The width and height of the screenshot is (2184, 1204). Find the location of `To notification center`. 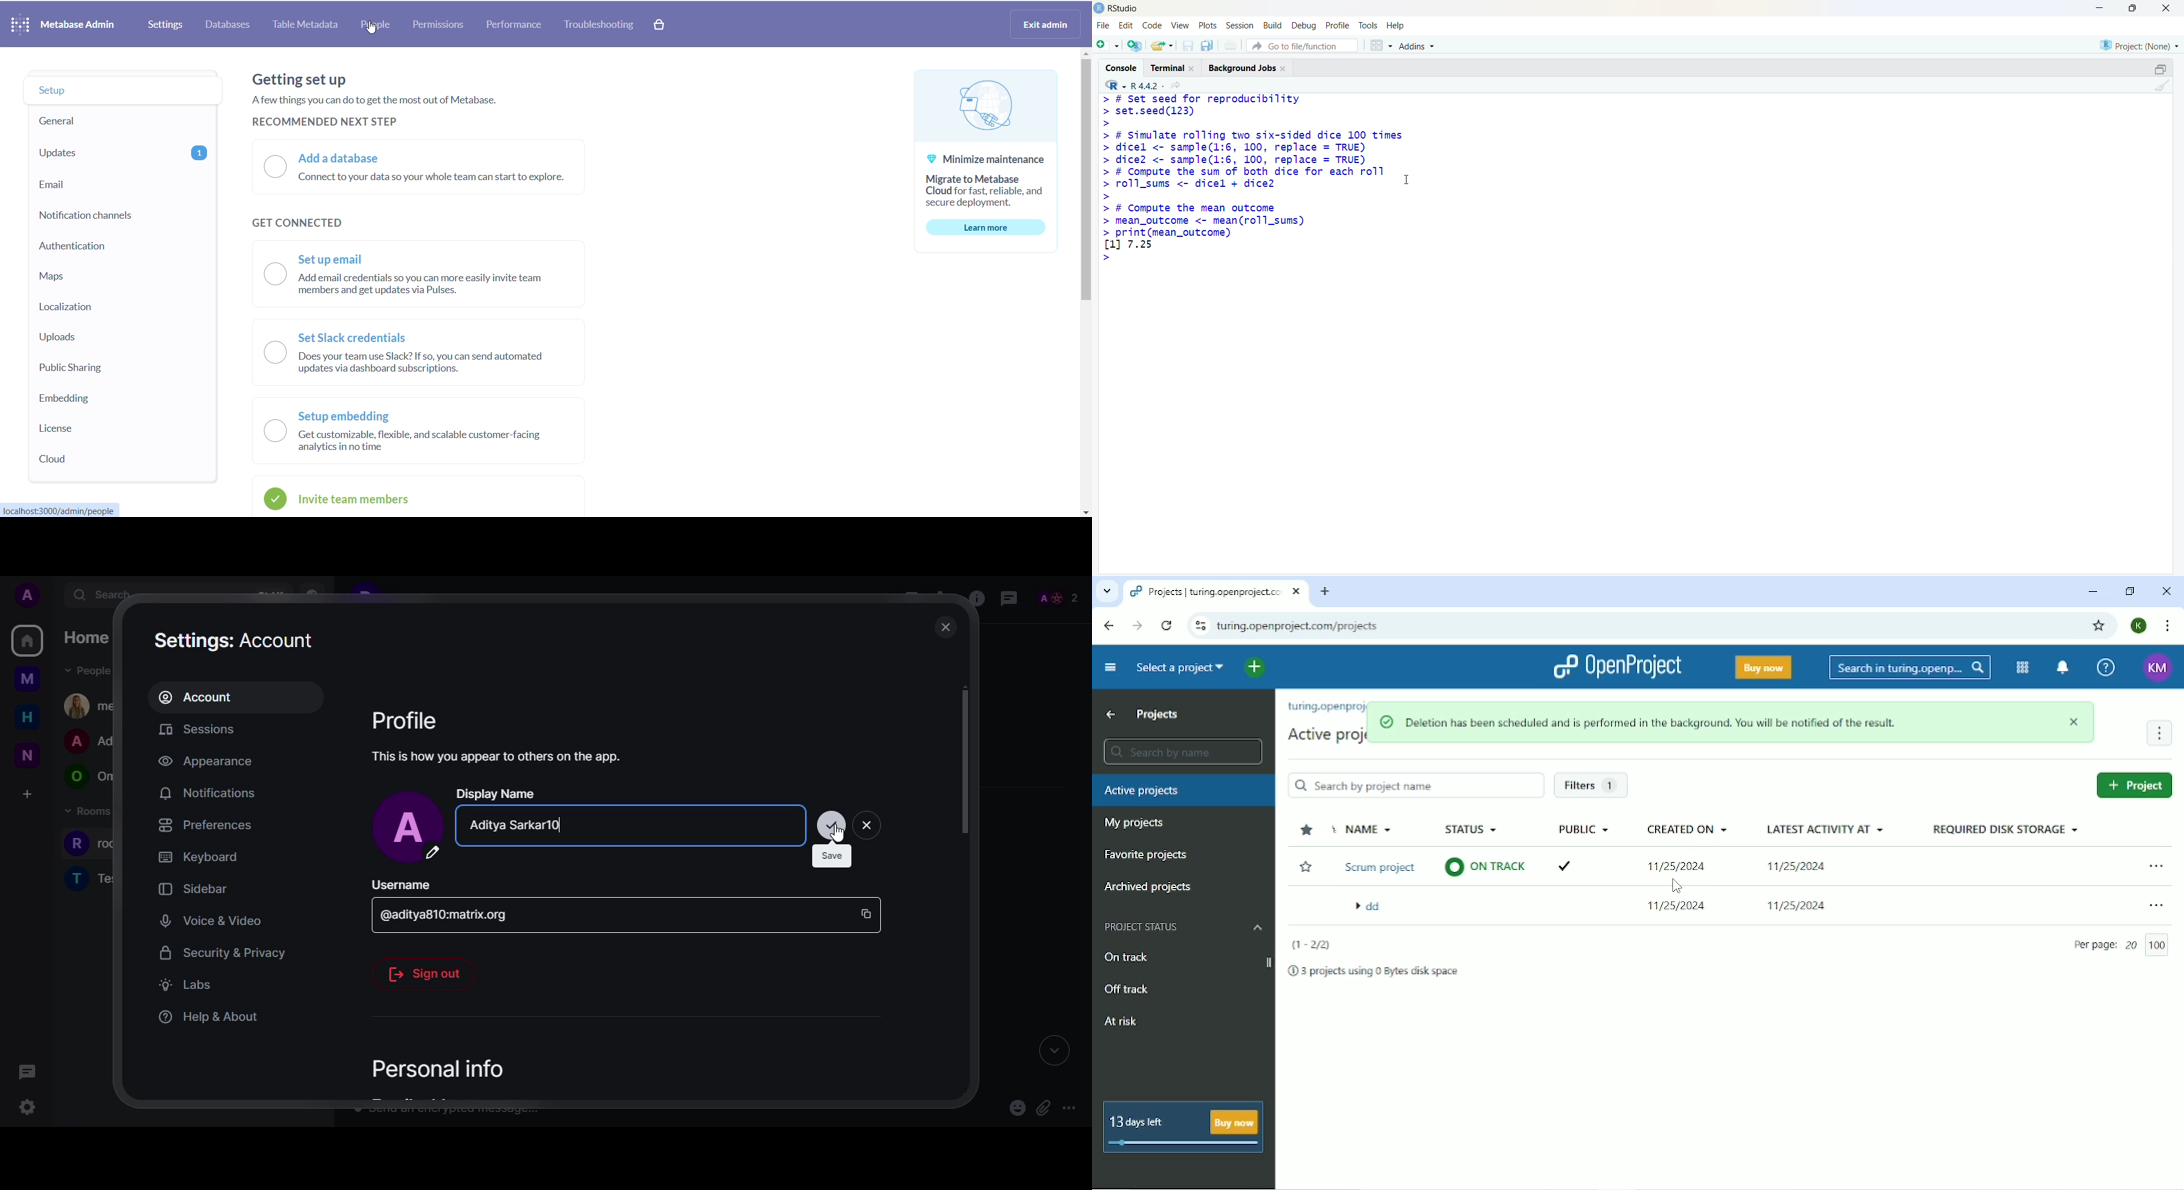

To notification center is located at coordinates (2063, 667).